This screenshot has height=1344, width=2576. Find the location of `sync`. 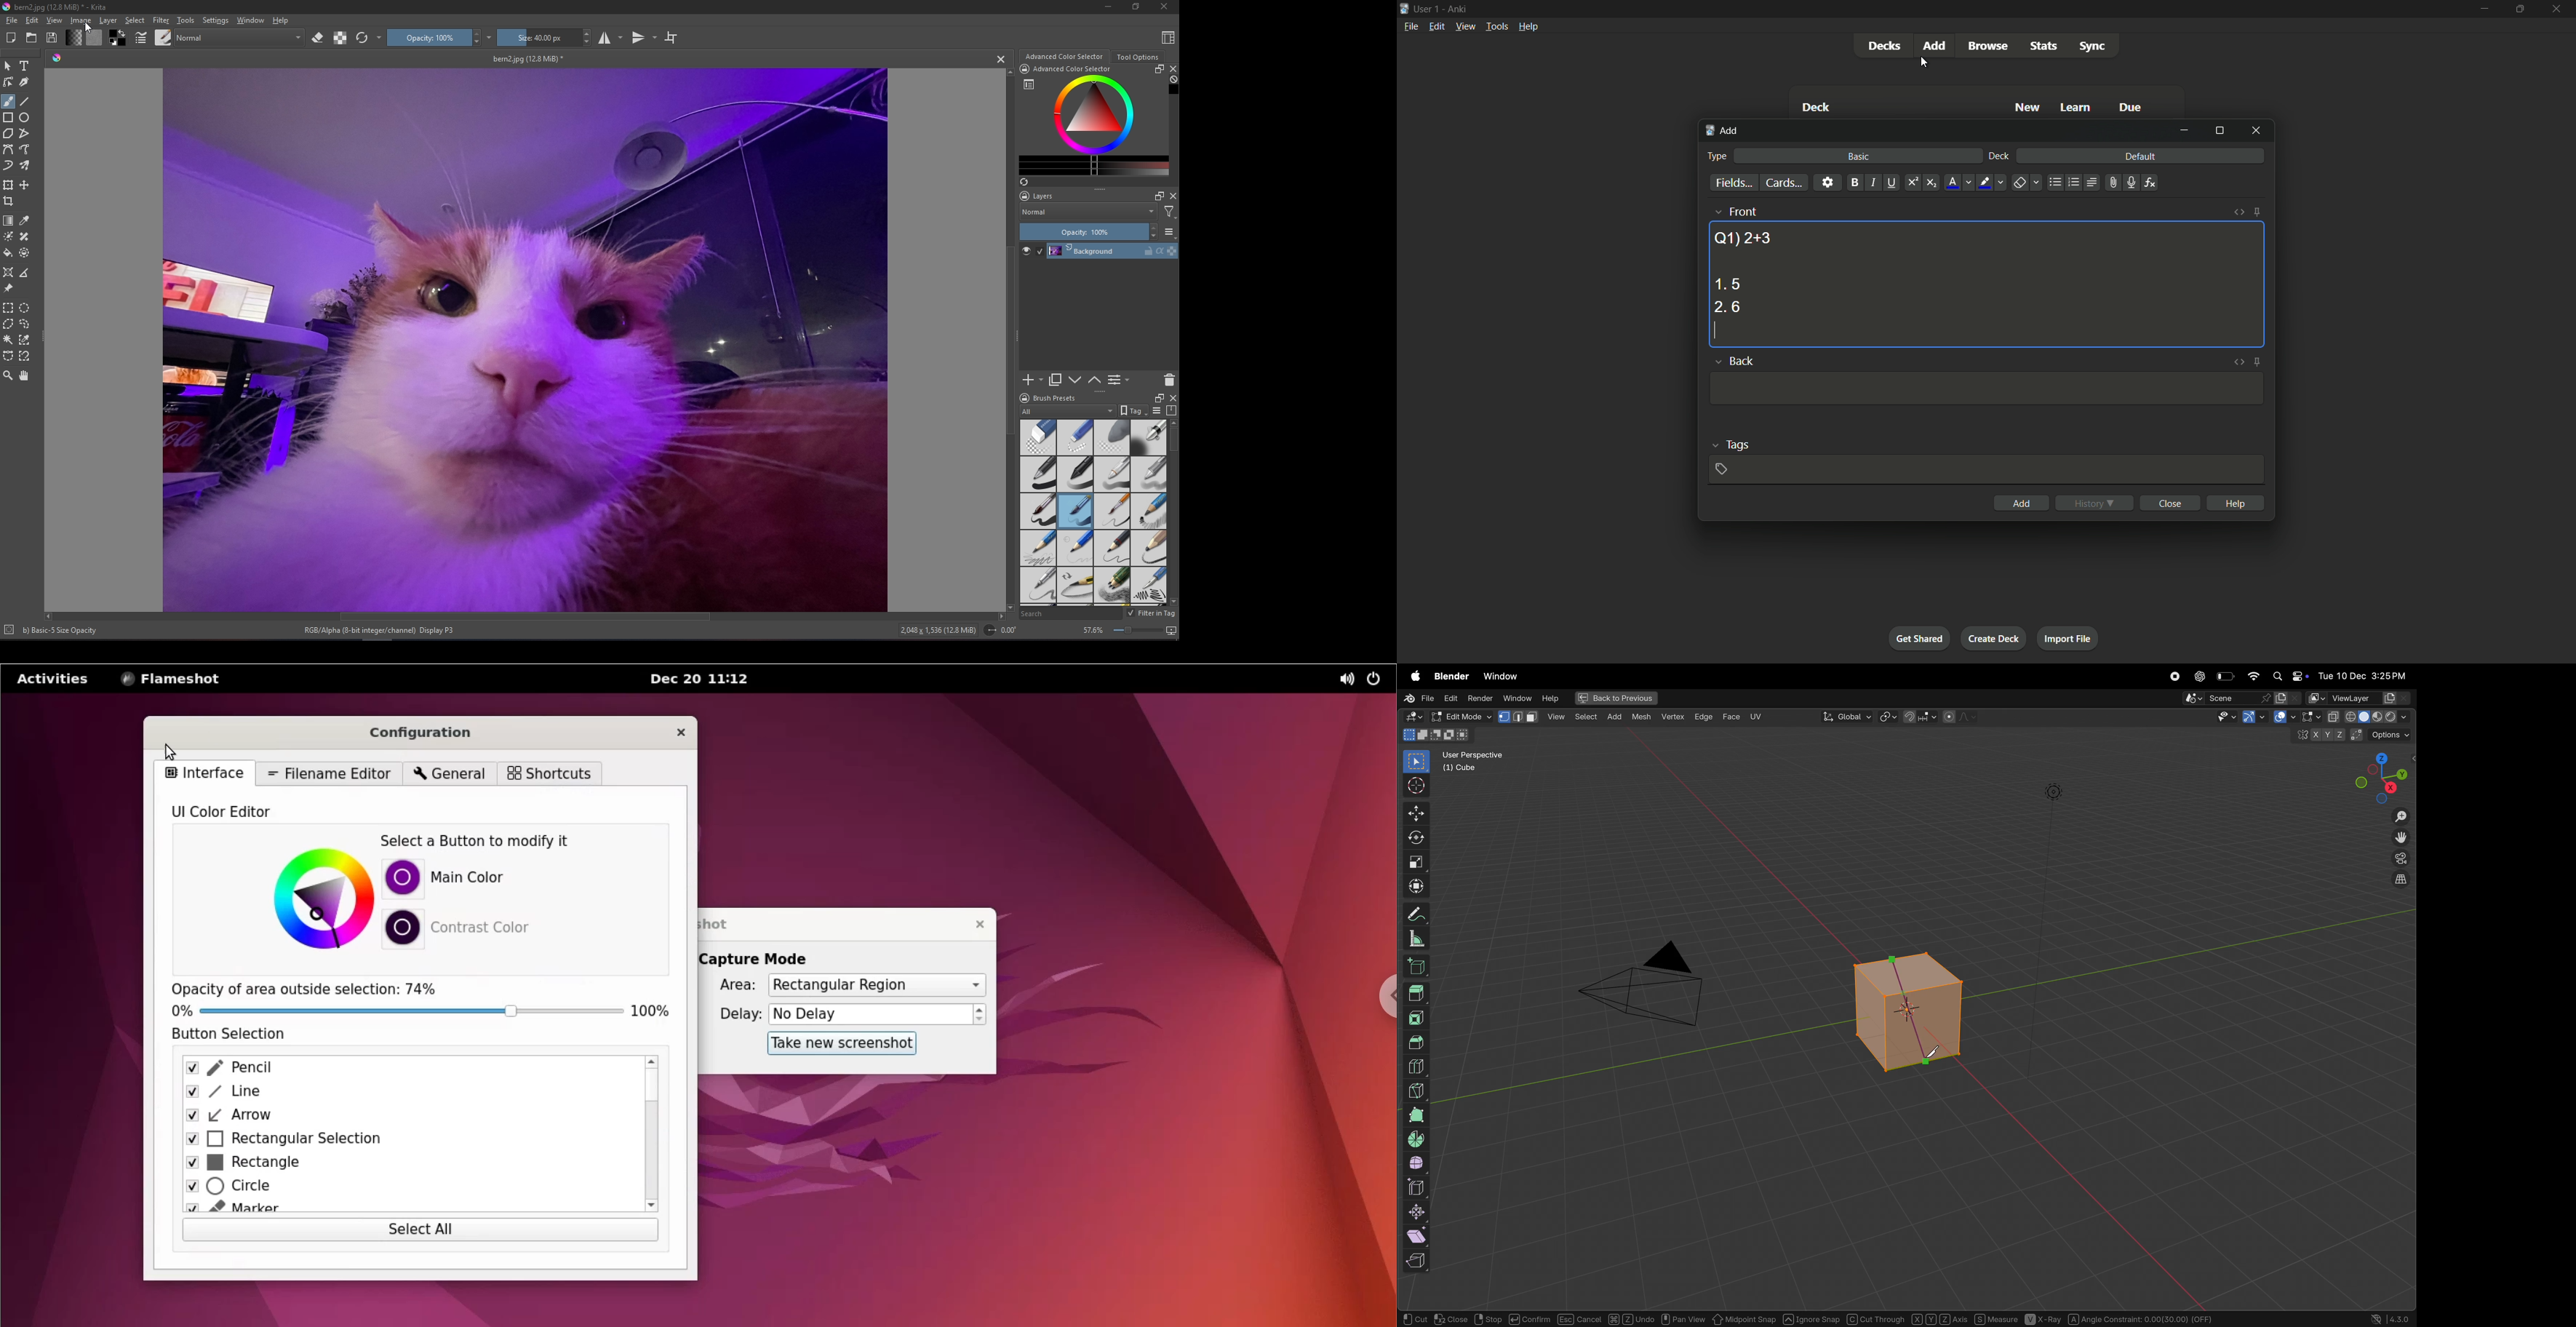

sync is located at coordinates (2093, 47).